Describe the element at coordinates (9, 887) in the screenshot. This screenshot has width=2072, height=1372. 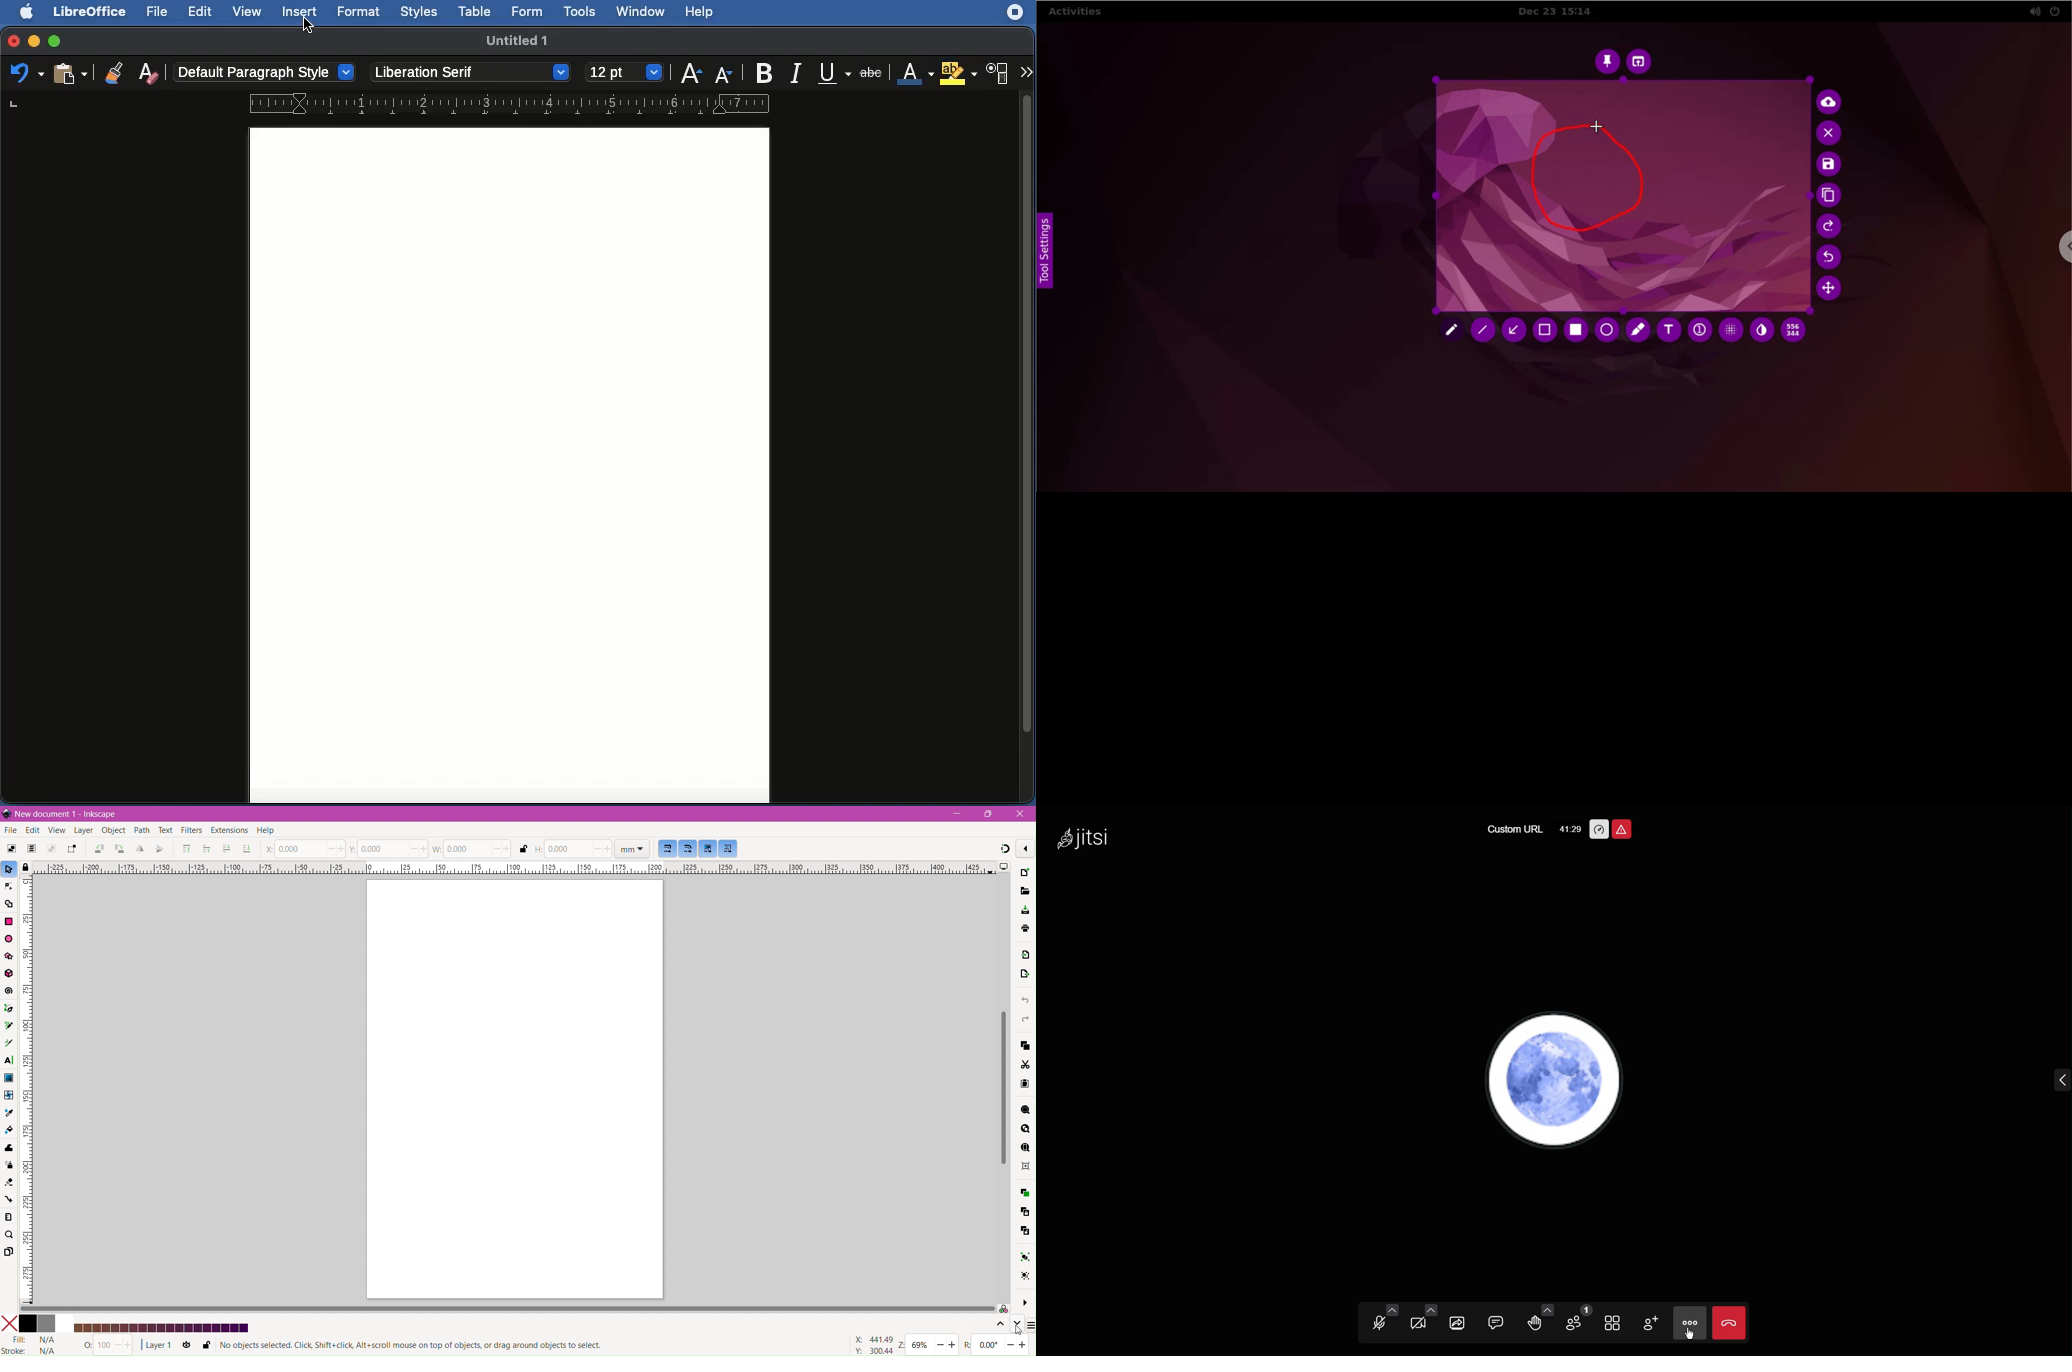
I see `Node Tool` at that location.